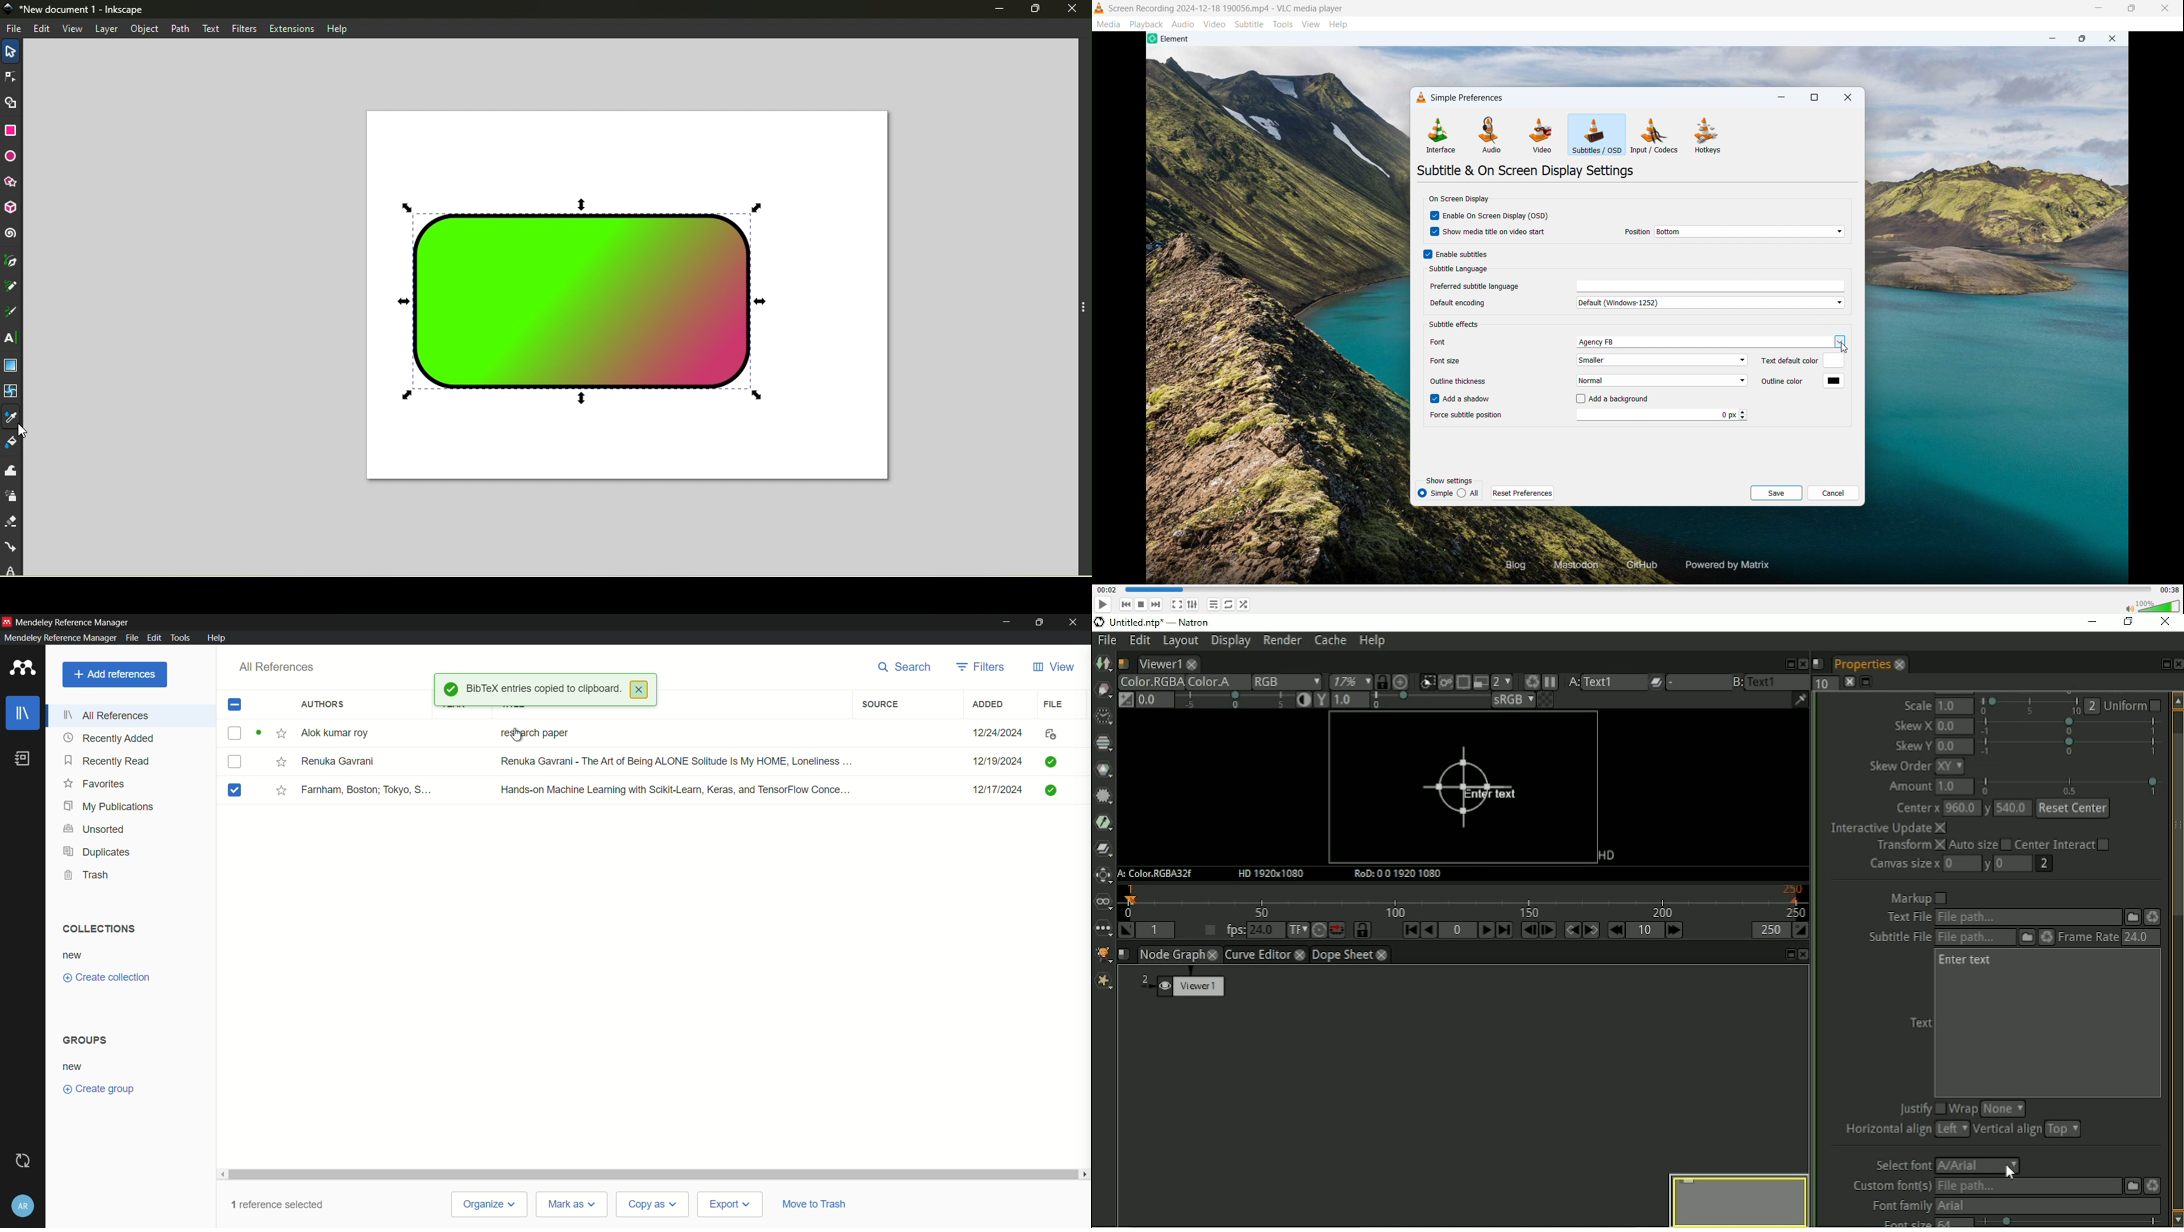 This screenshot has height=1232, width=2184. What do you see at coordinates (1124, 954) in the screenshot?
I see `Script name` at bounding box center [1124, 954].